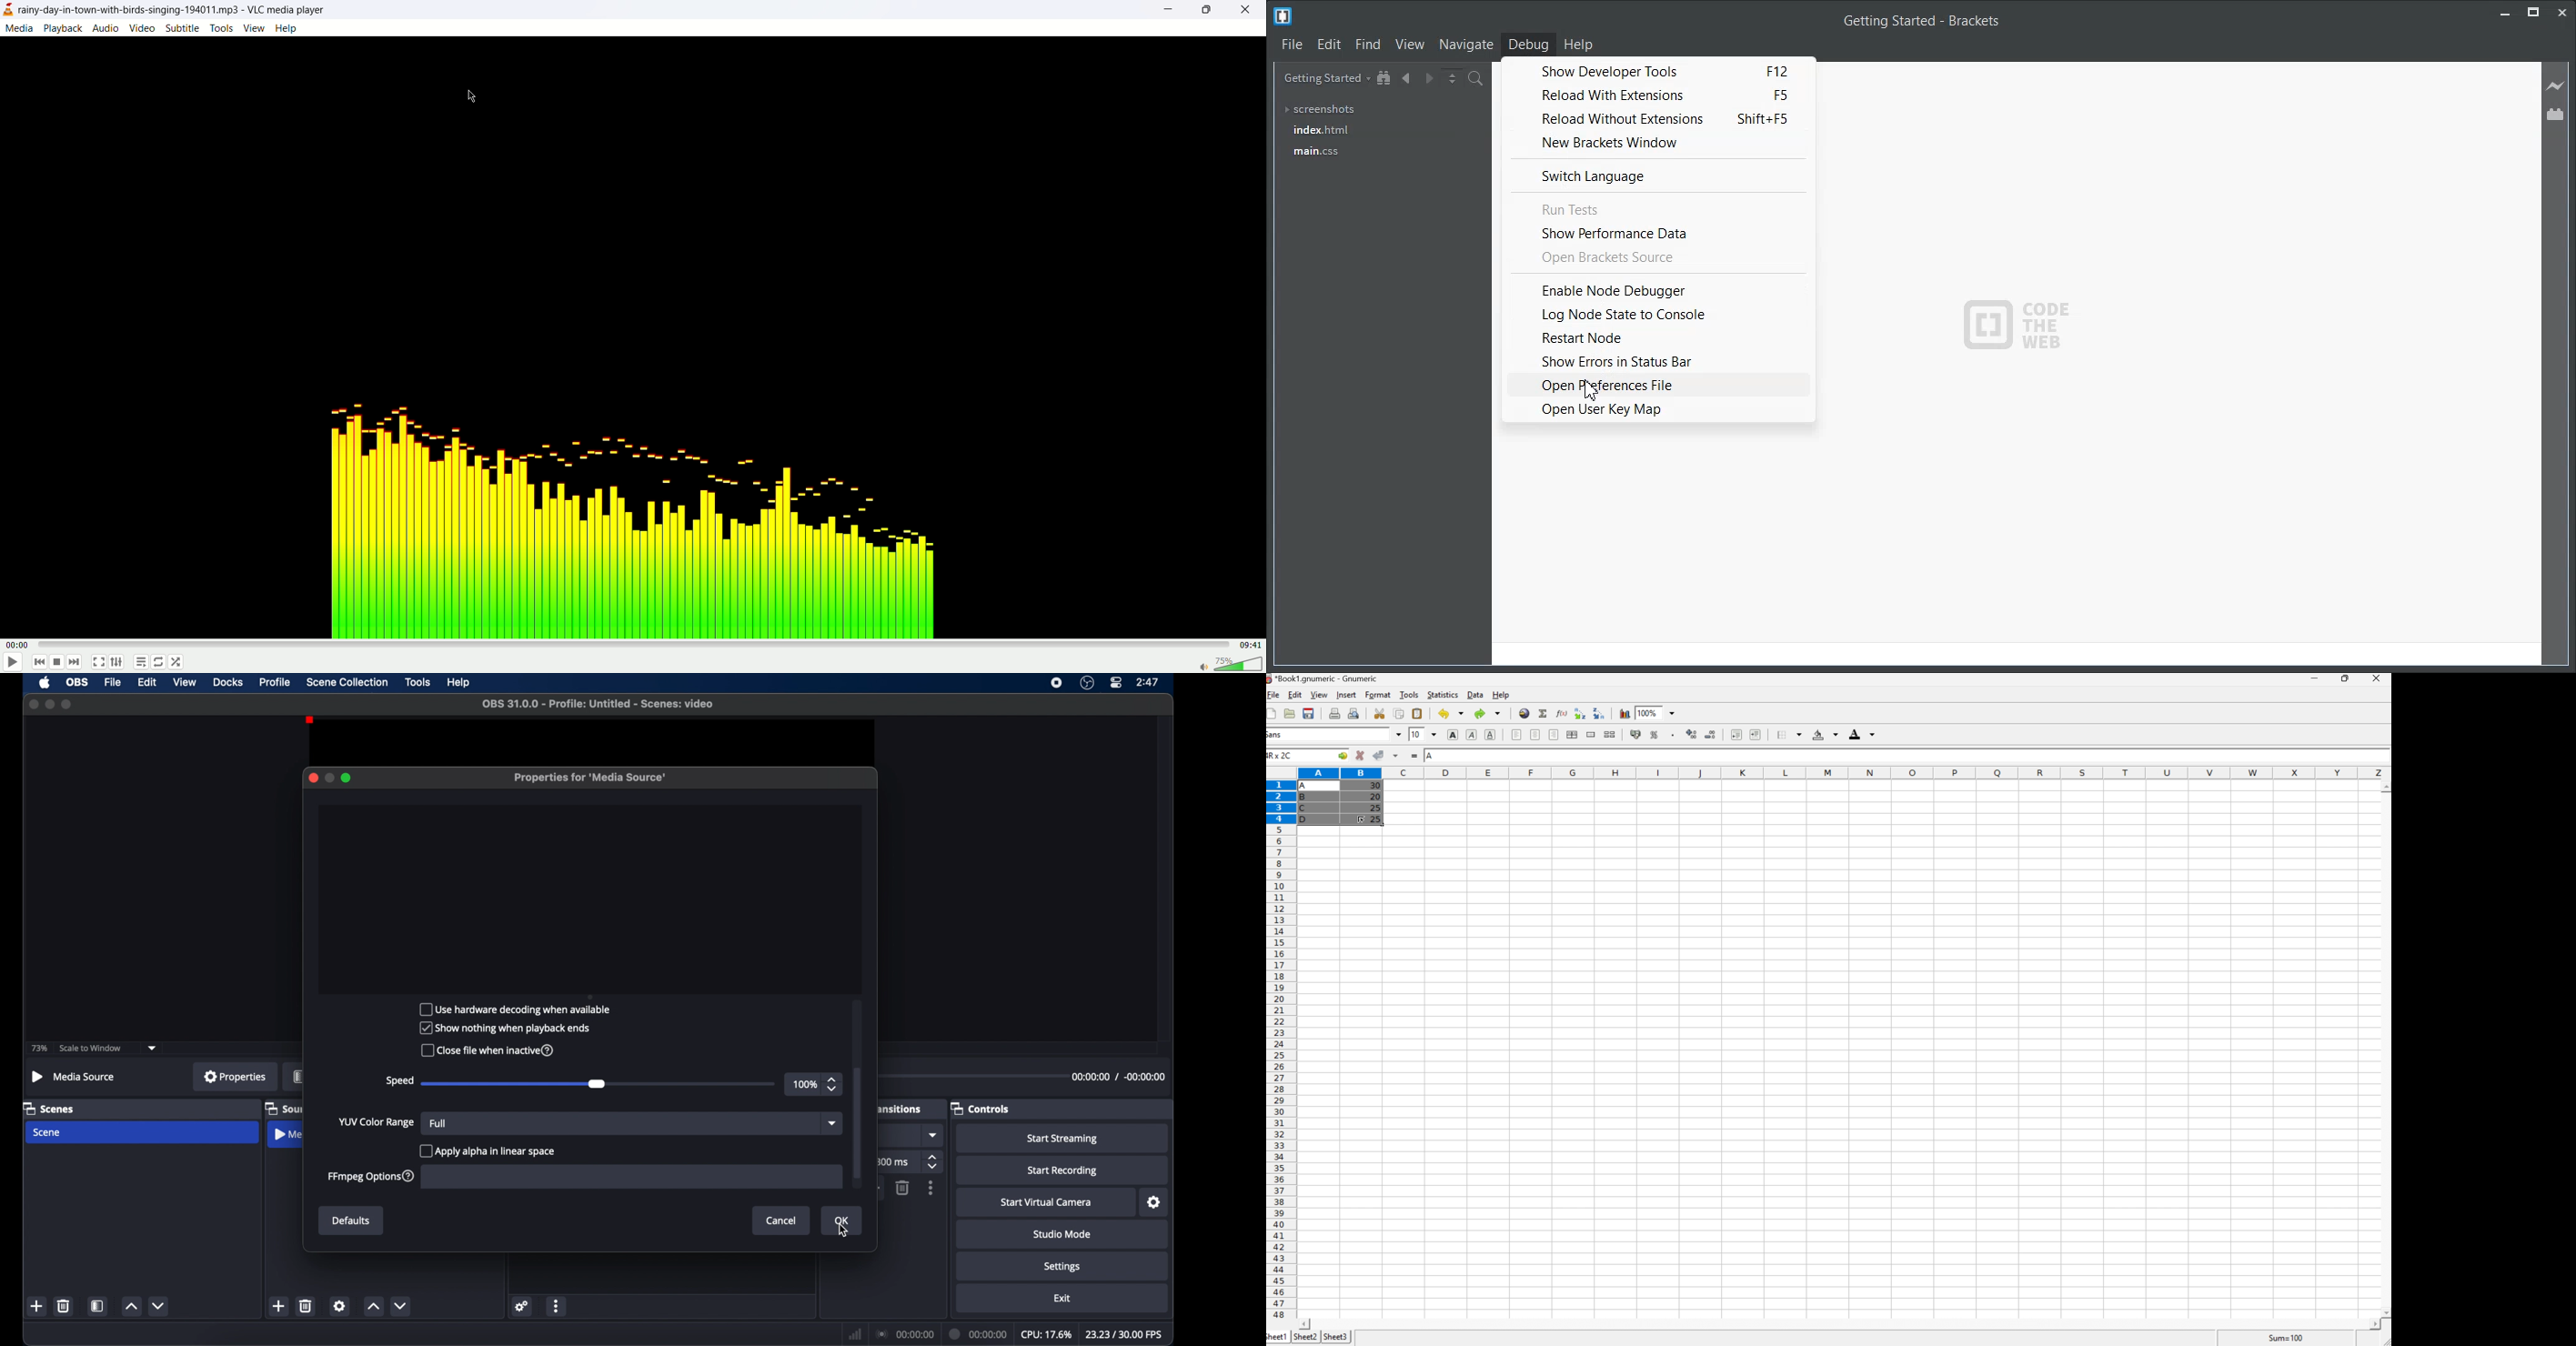 Image resolution: width=2576 pixels, height=1372 pixels. I want to click on Ok, so click(841, 1221).